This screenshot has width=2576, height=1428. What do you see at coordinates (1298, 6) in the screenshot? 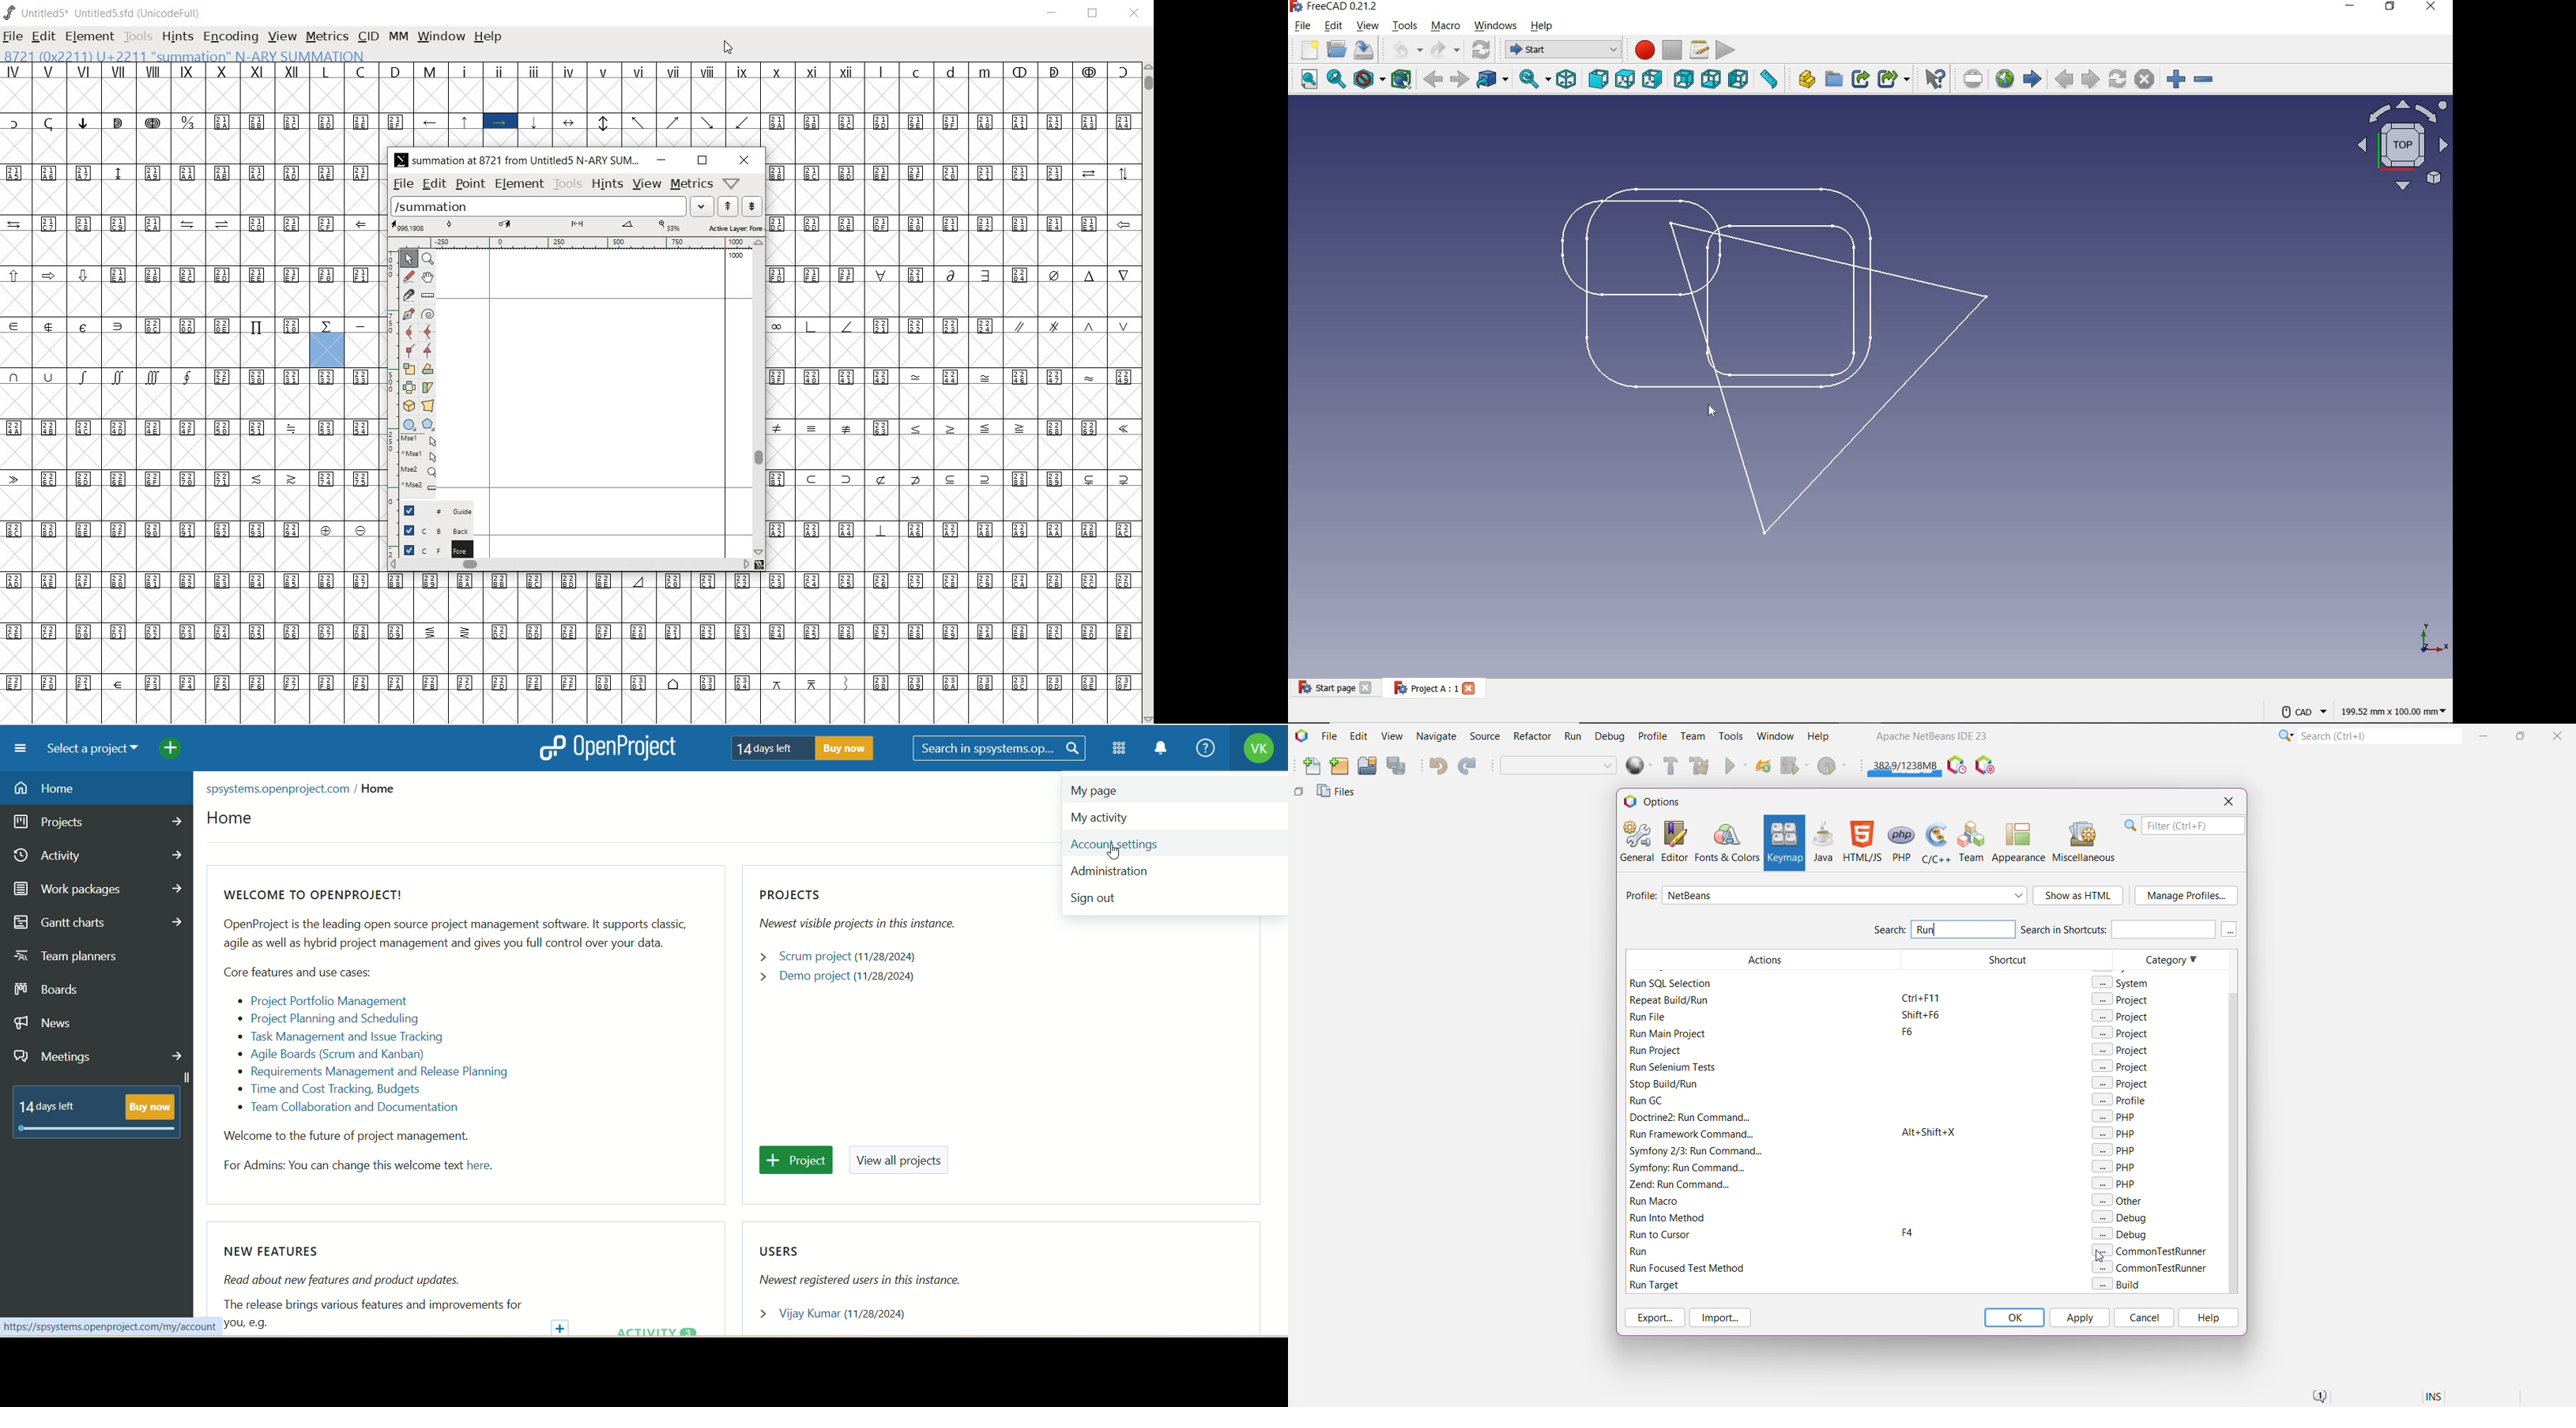
I see `logo` at bounding box center [1298, 6].